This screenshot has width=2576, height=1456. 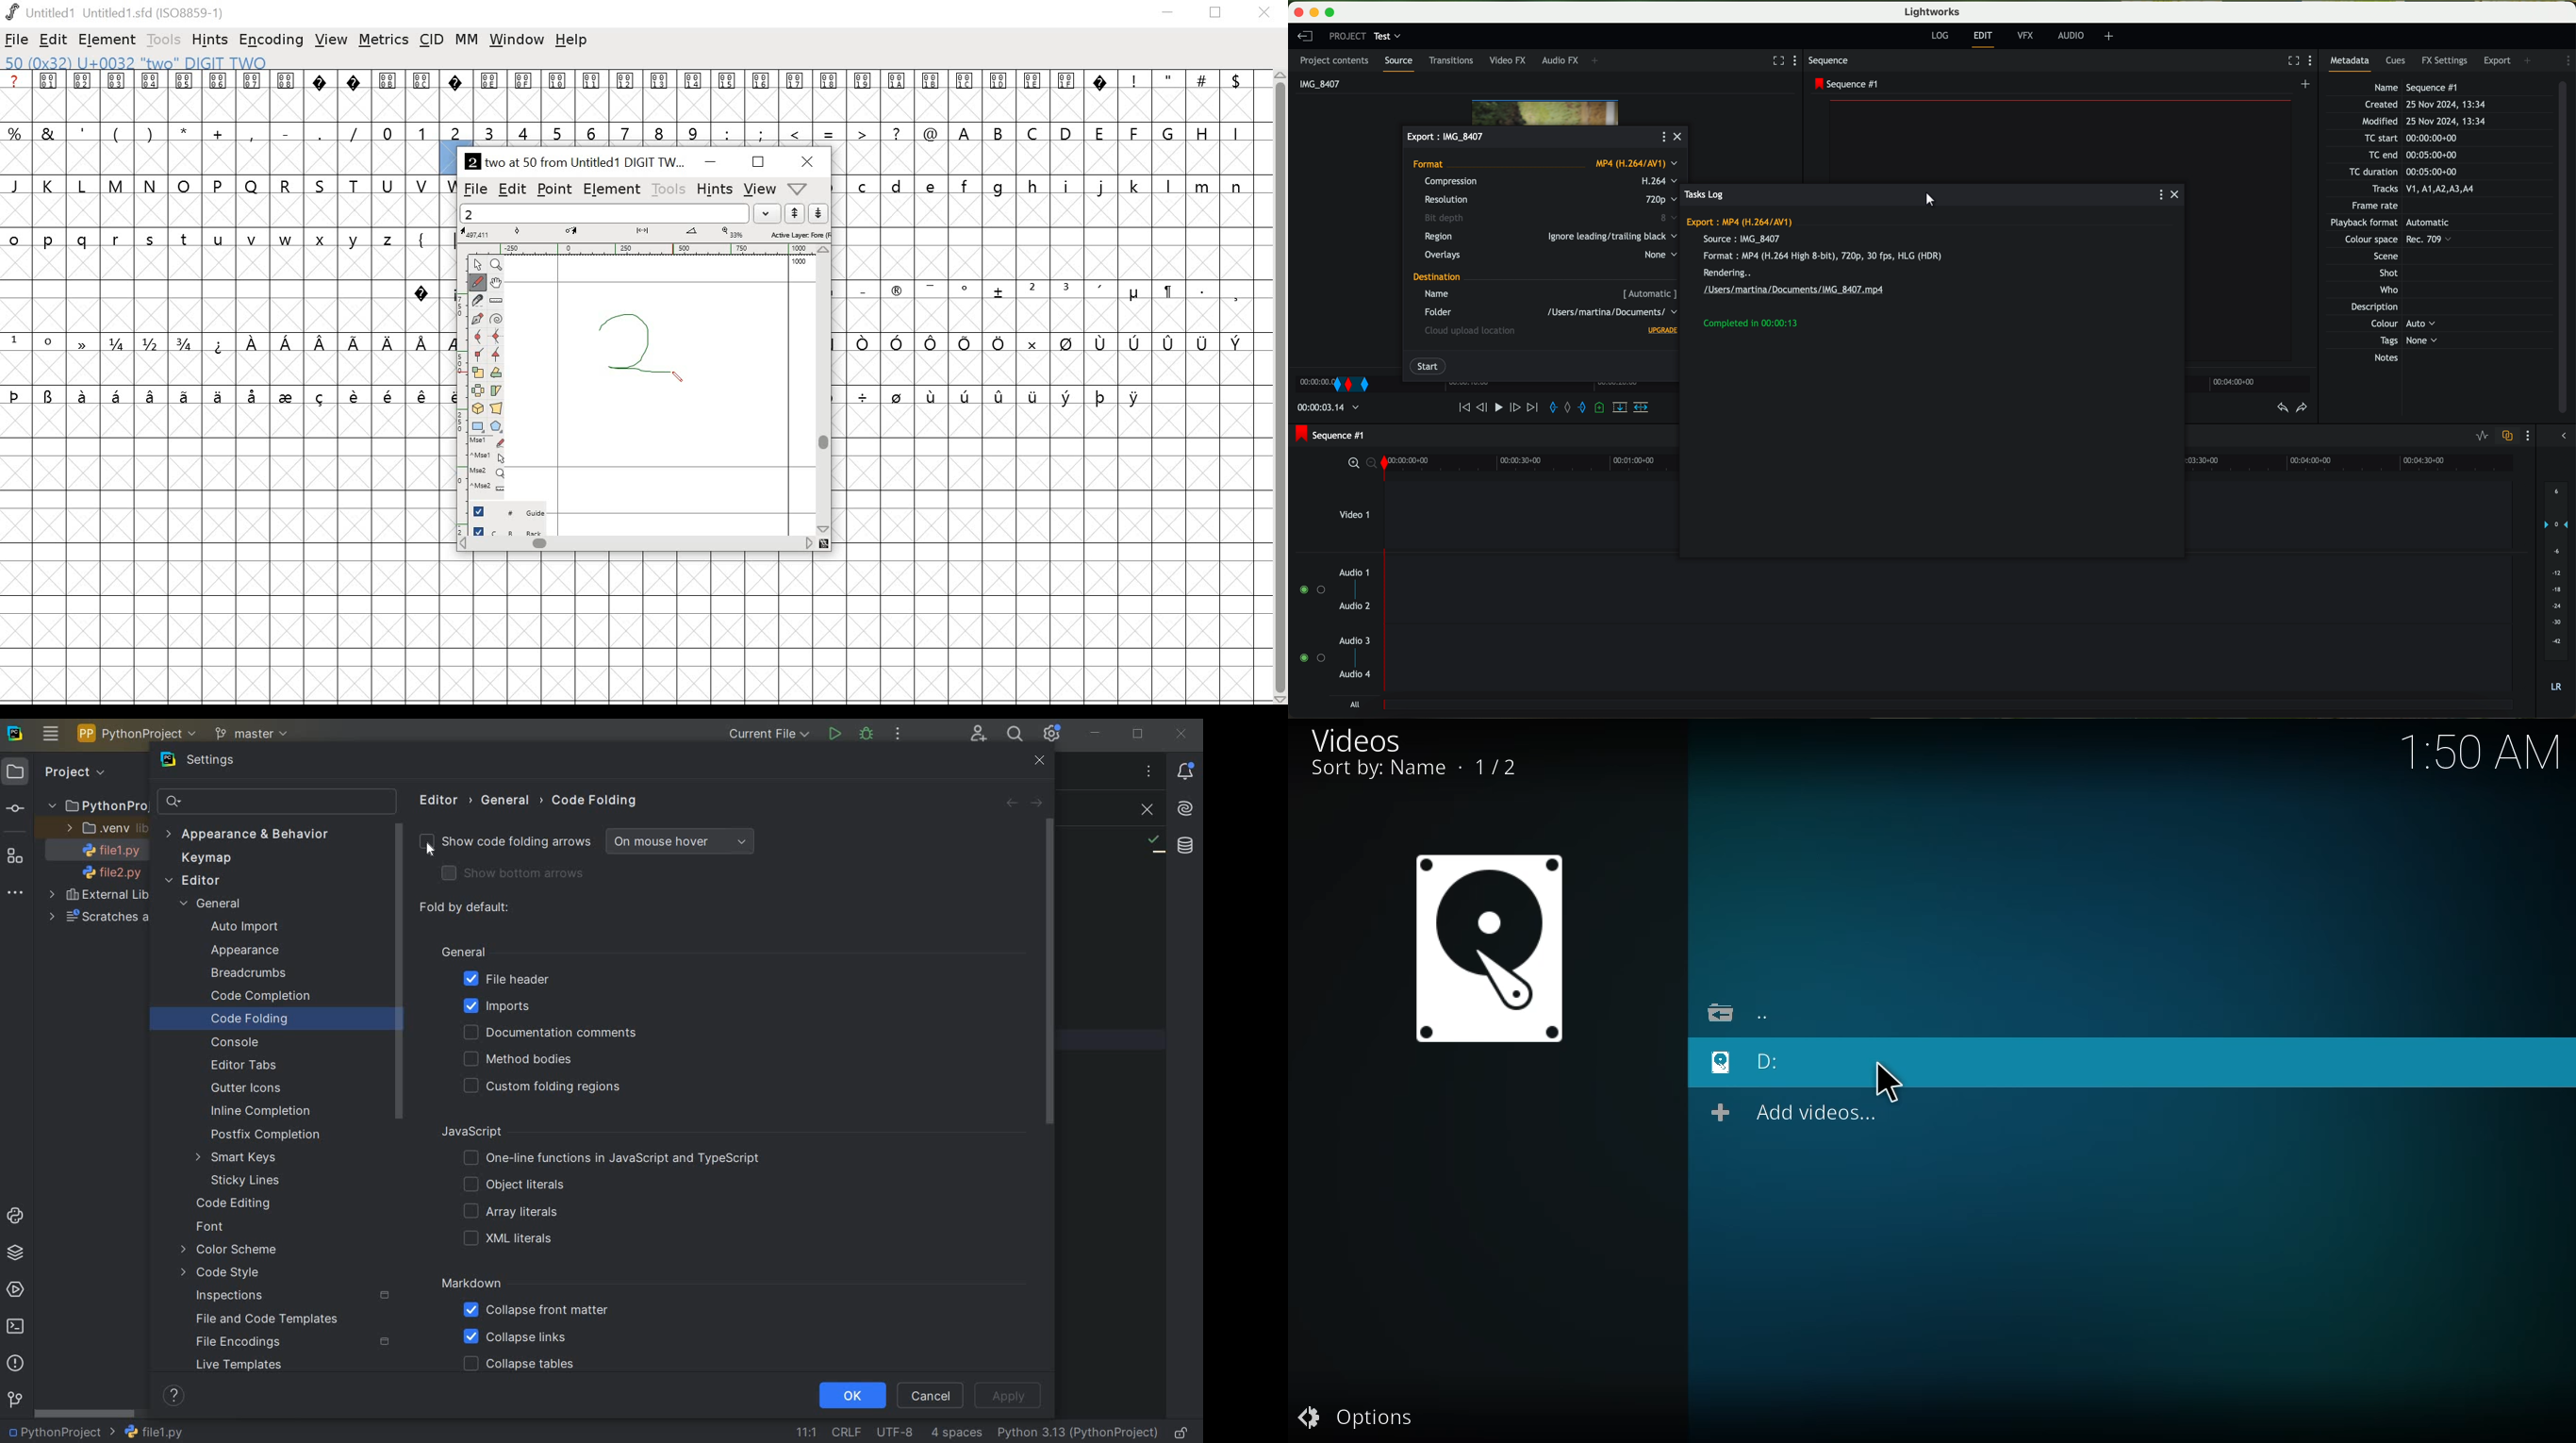 What do you see at coordinates (496, 373) in the screenshot?
I see `rotate` at bounding box center [496, 373].